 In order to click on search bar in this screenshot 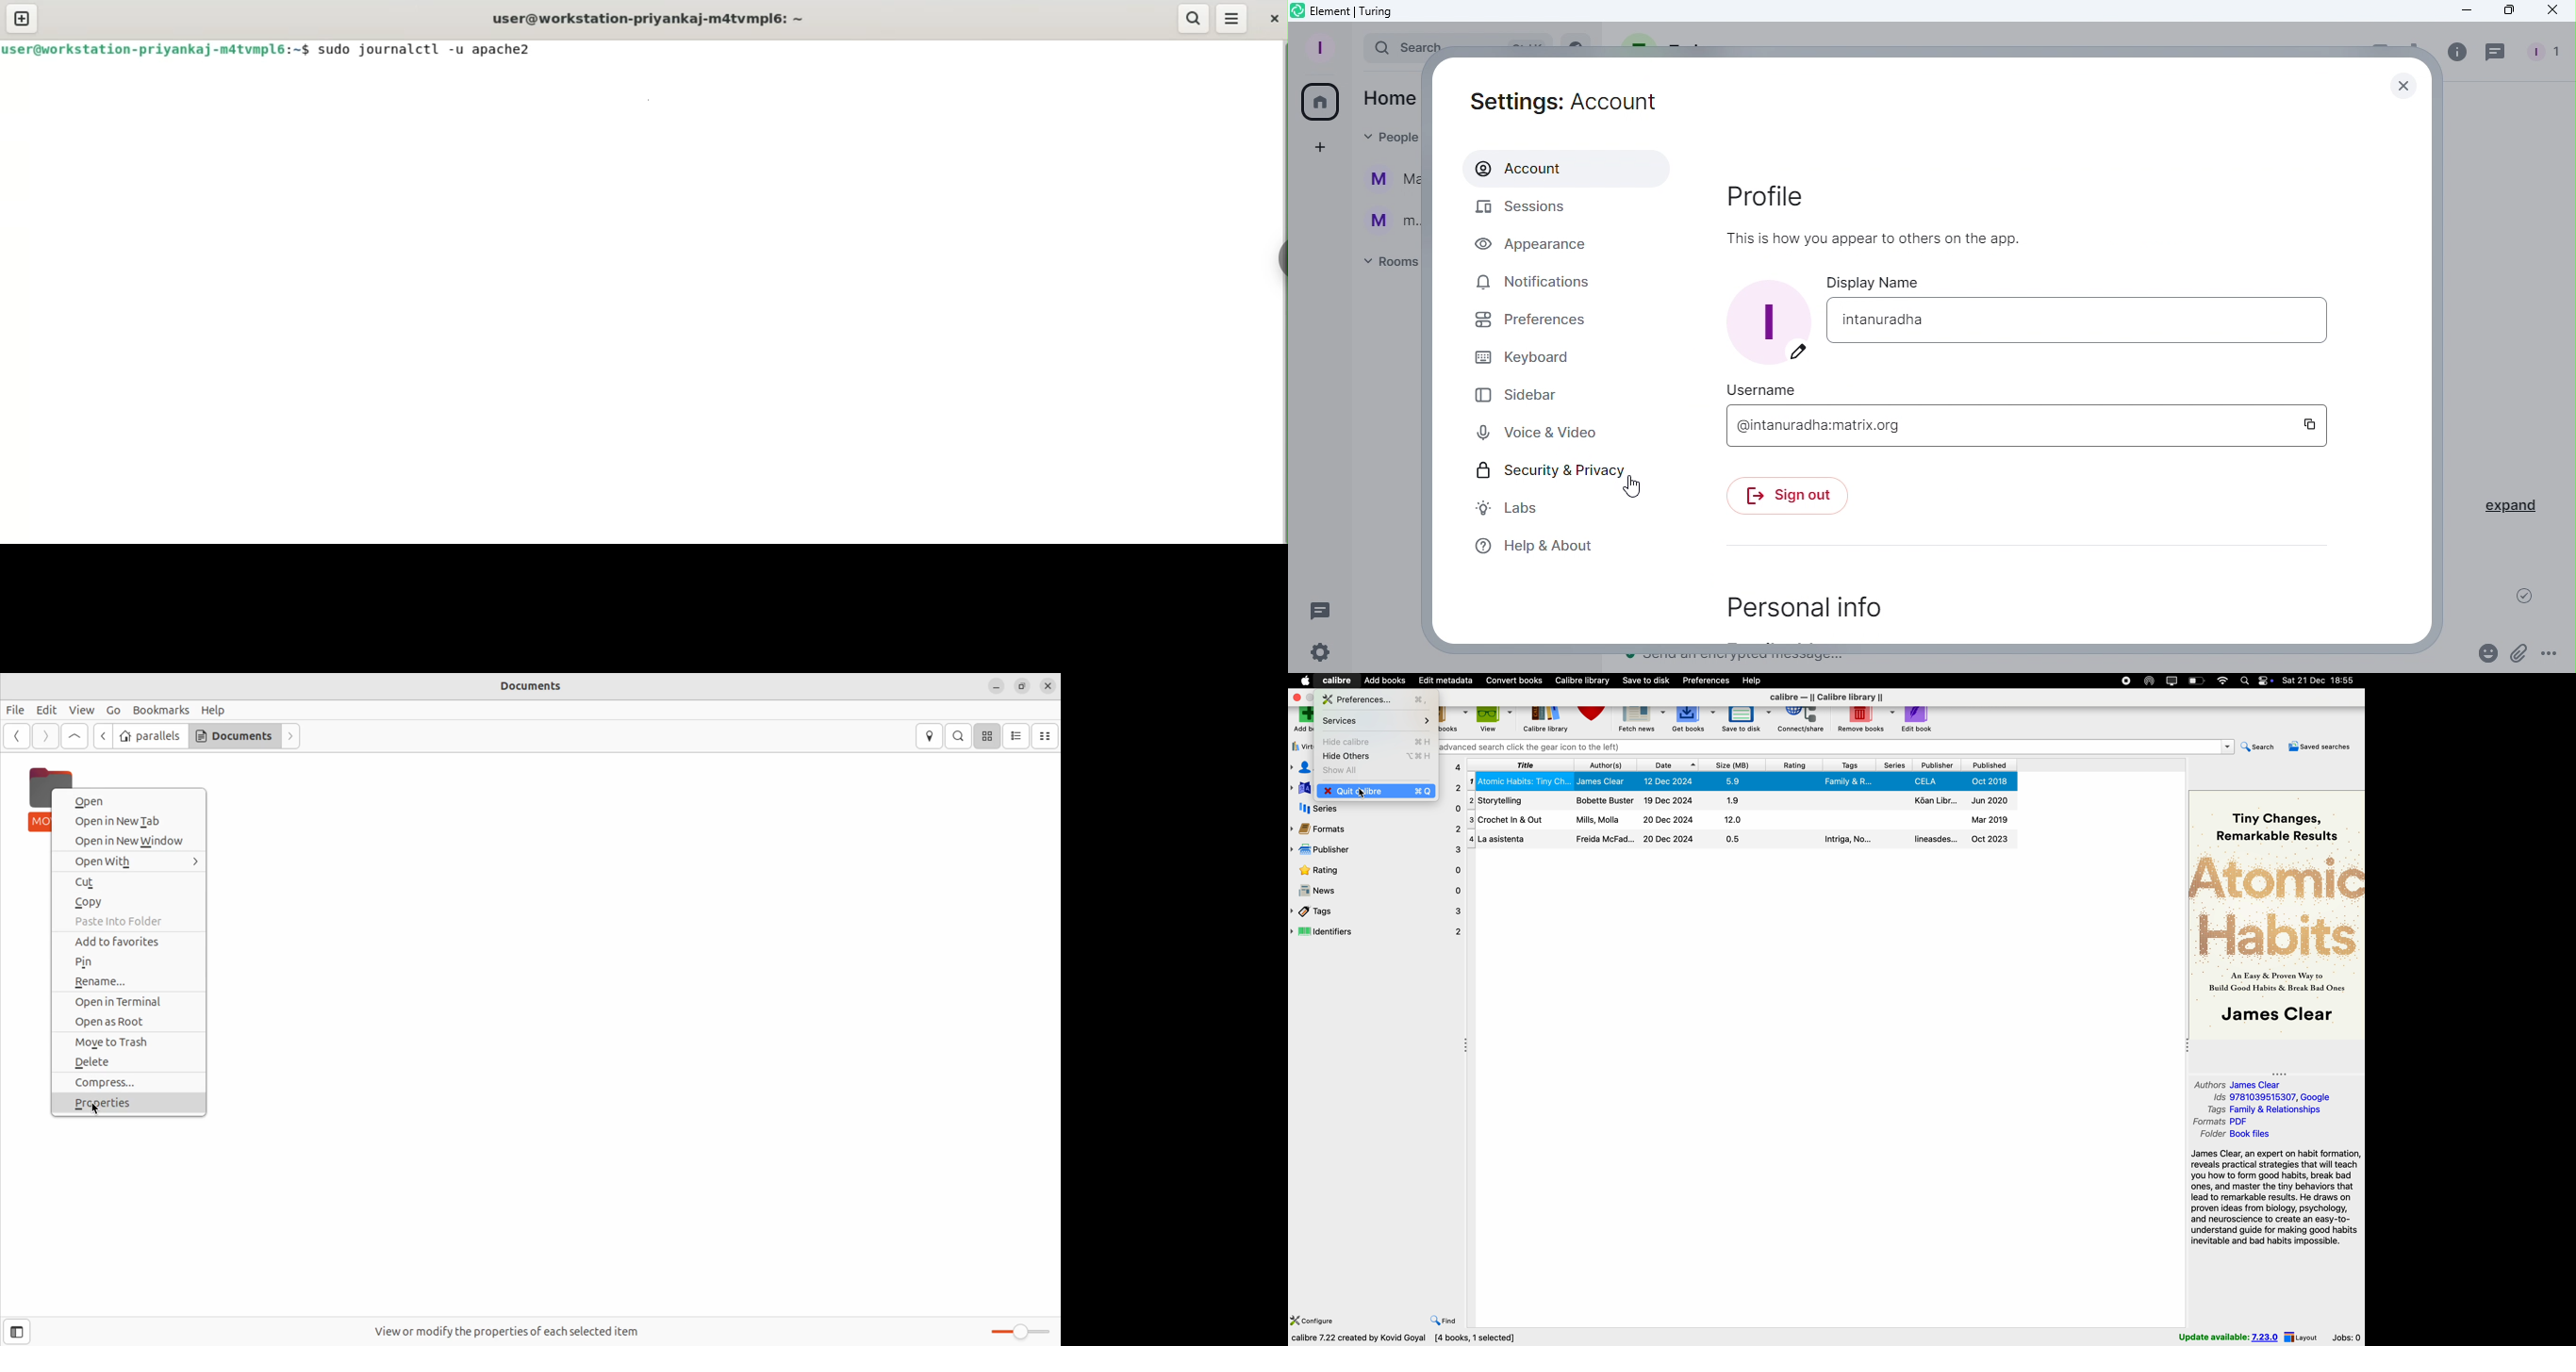, I will do `click(1835, 747)`.